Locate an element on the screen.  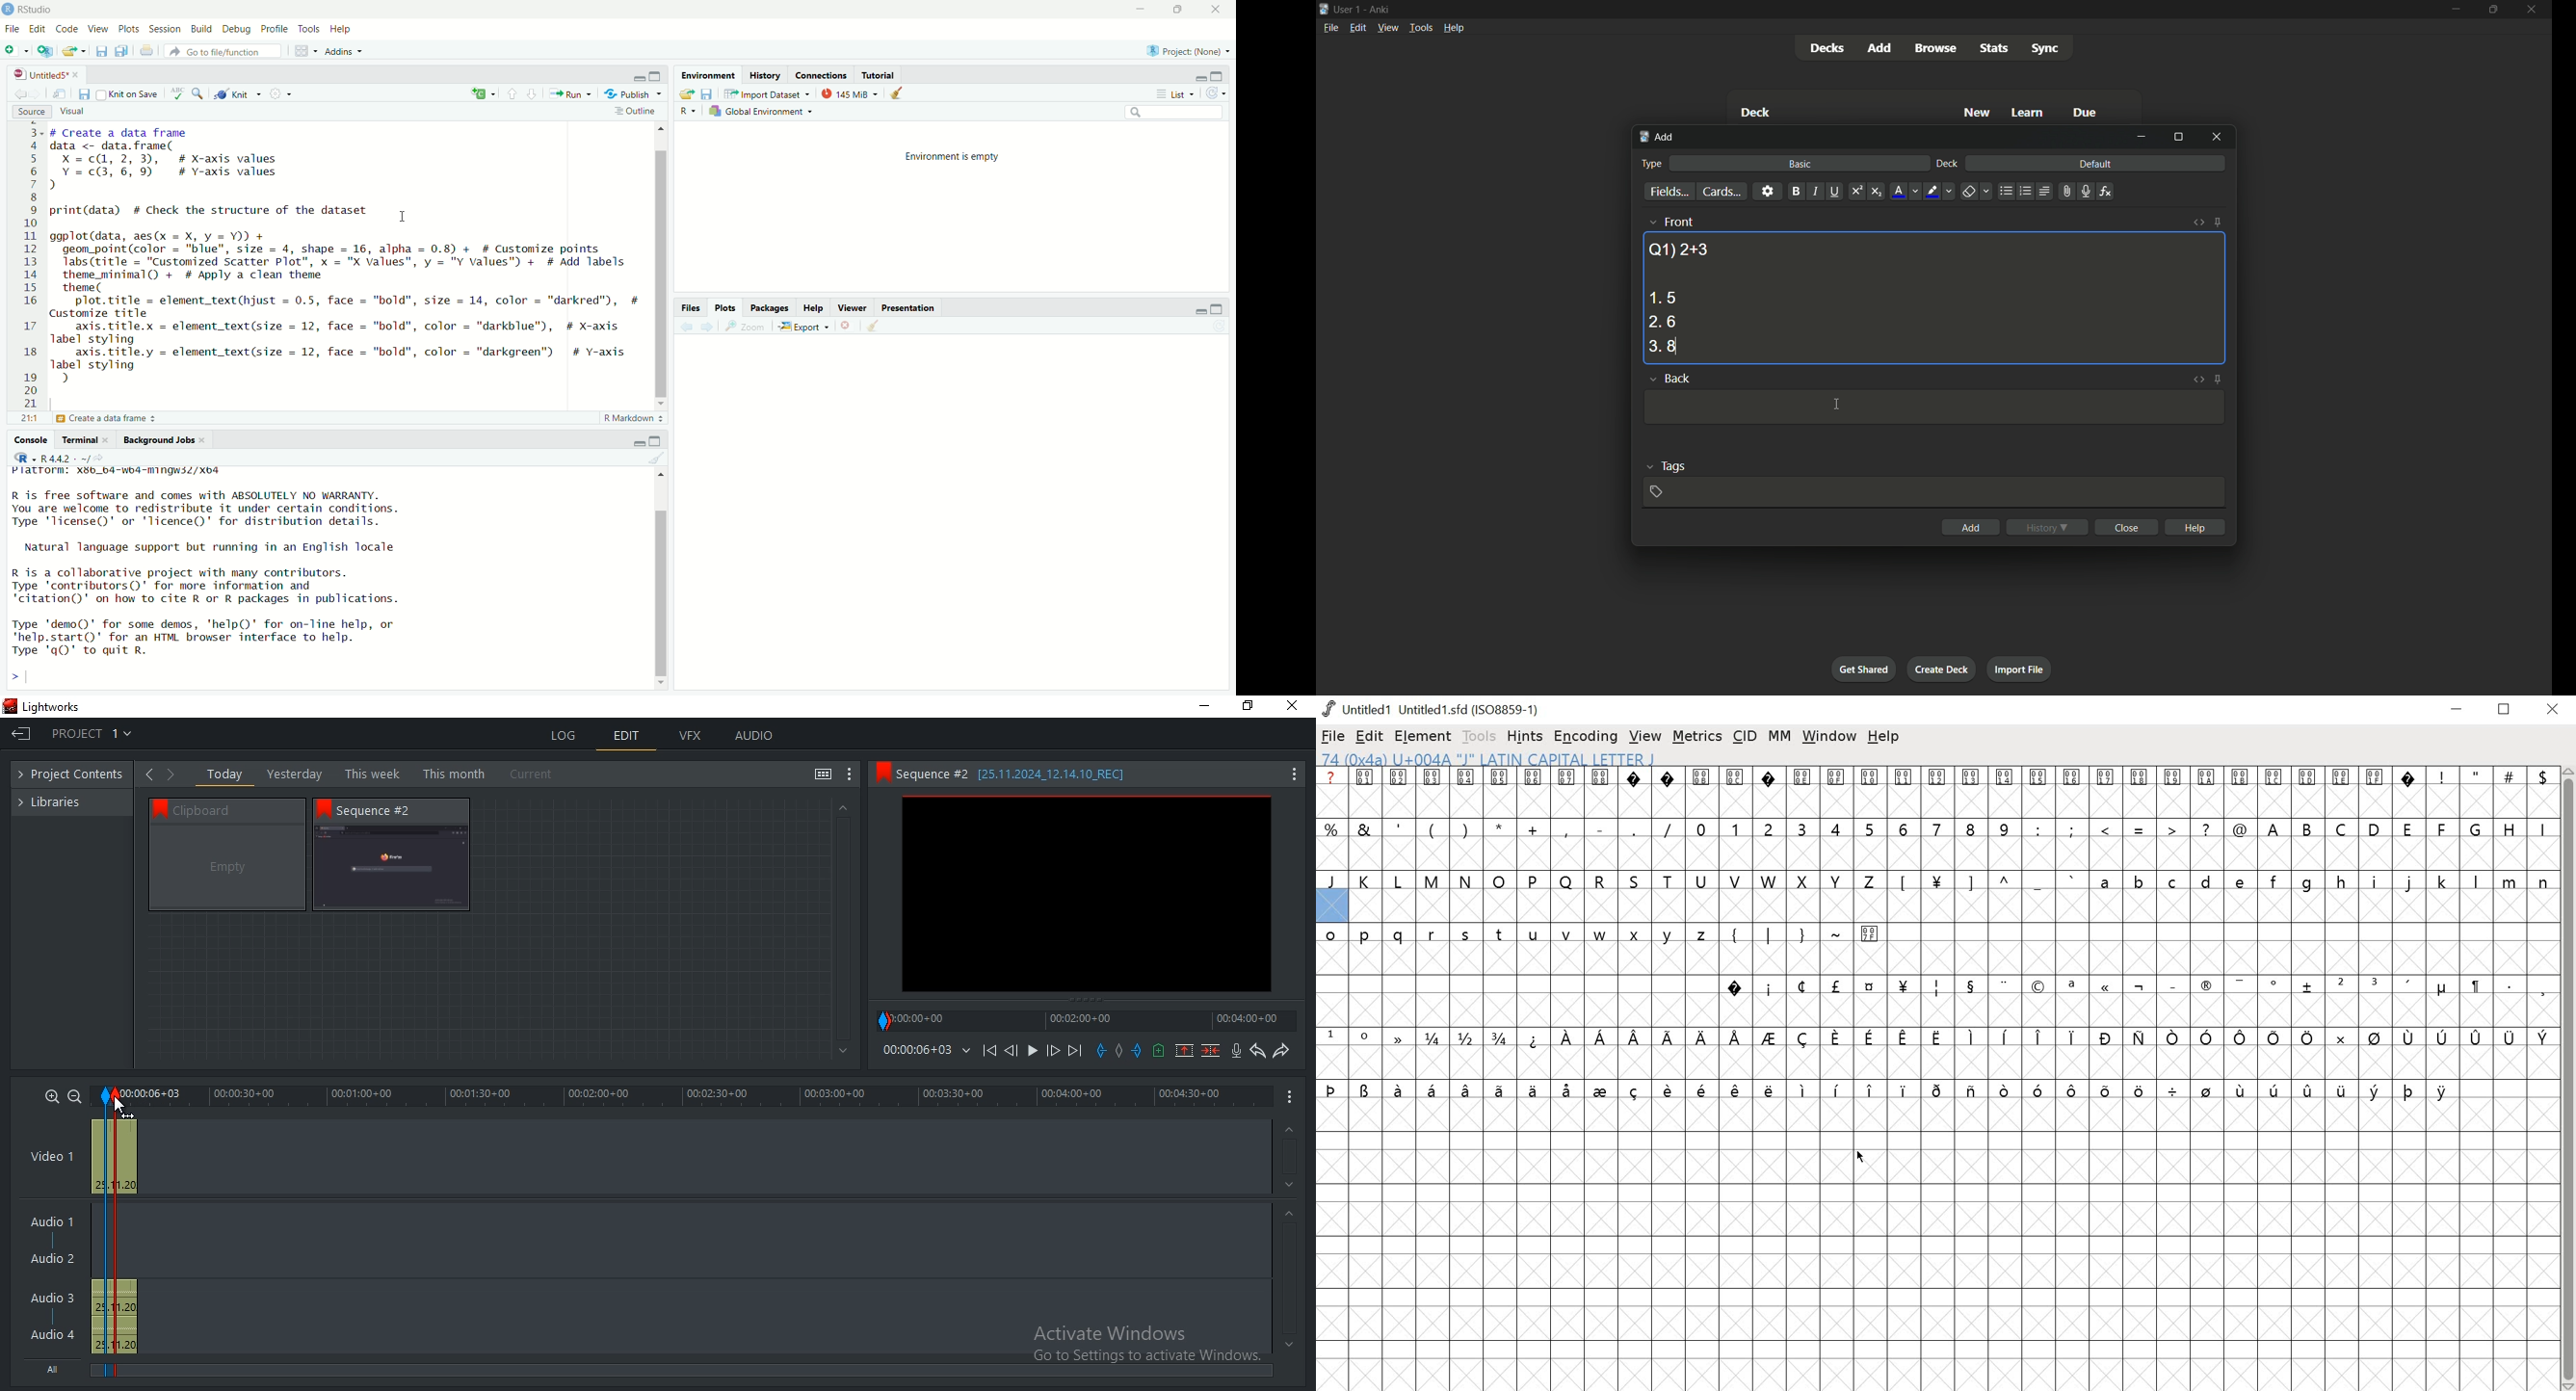
Minimize is located at coordinates (1199, 79).